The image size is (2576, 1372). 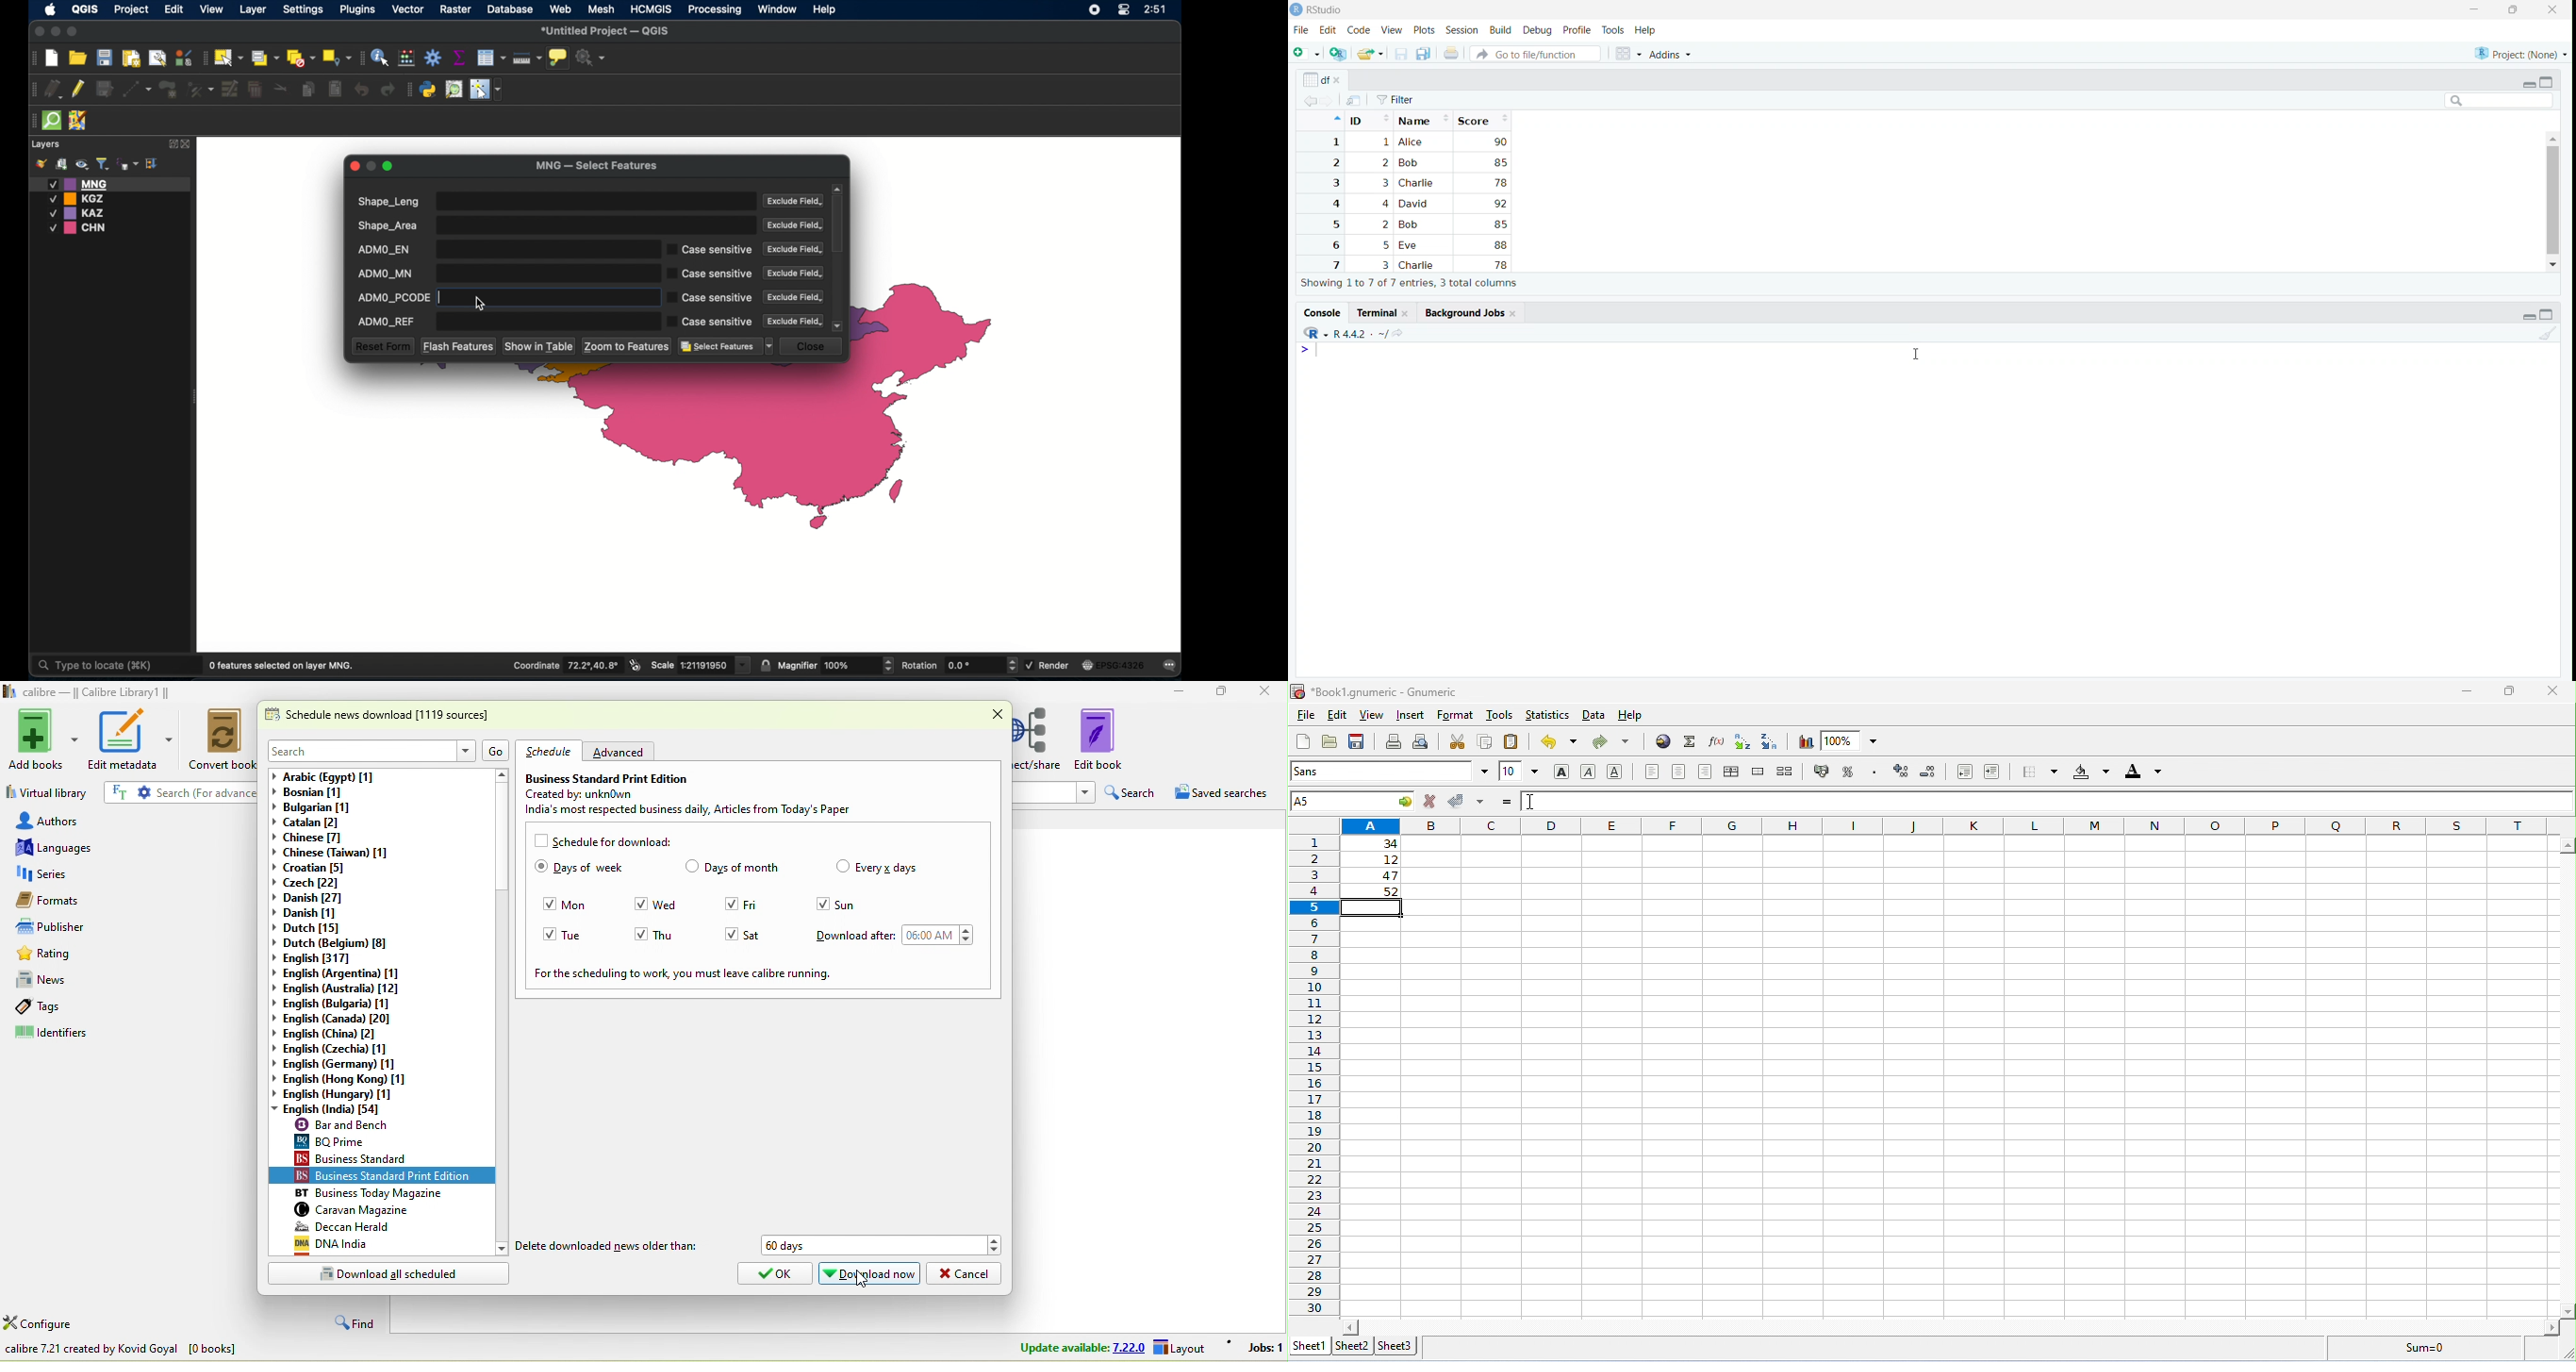 I want to click on 78, so click(x=1500, y=183).